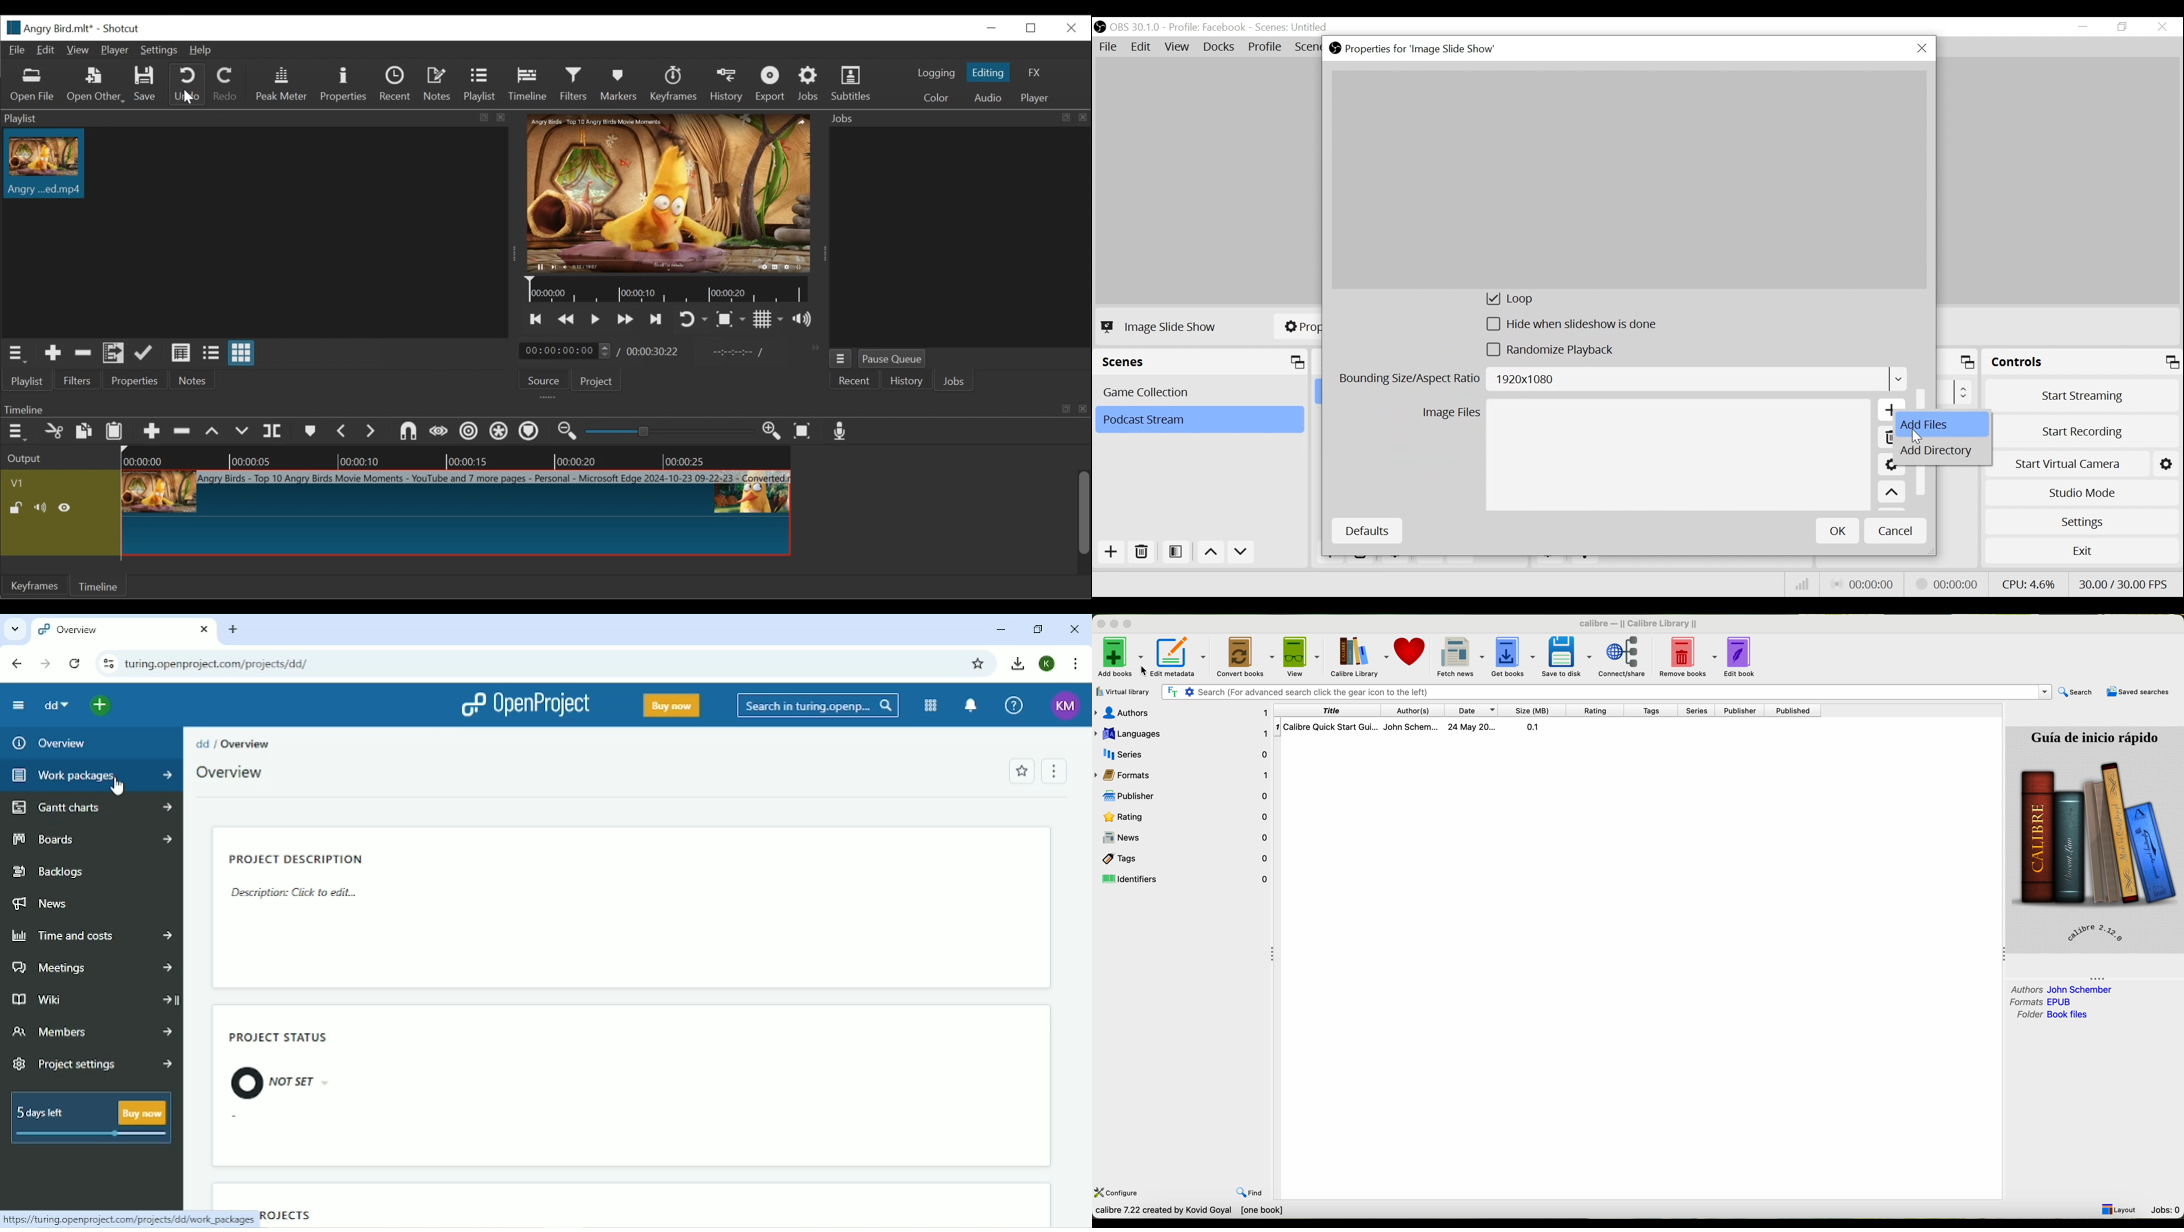 Image resolution: width=2184 pixels, height=1232 pixels. What do you see at coordinates (1220, 48) in the screenshot?
I see `Docks` at bounding box center [1220, 48].